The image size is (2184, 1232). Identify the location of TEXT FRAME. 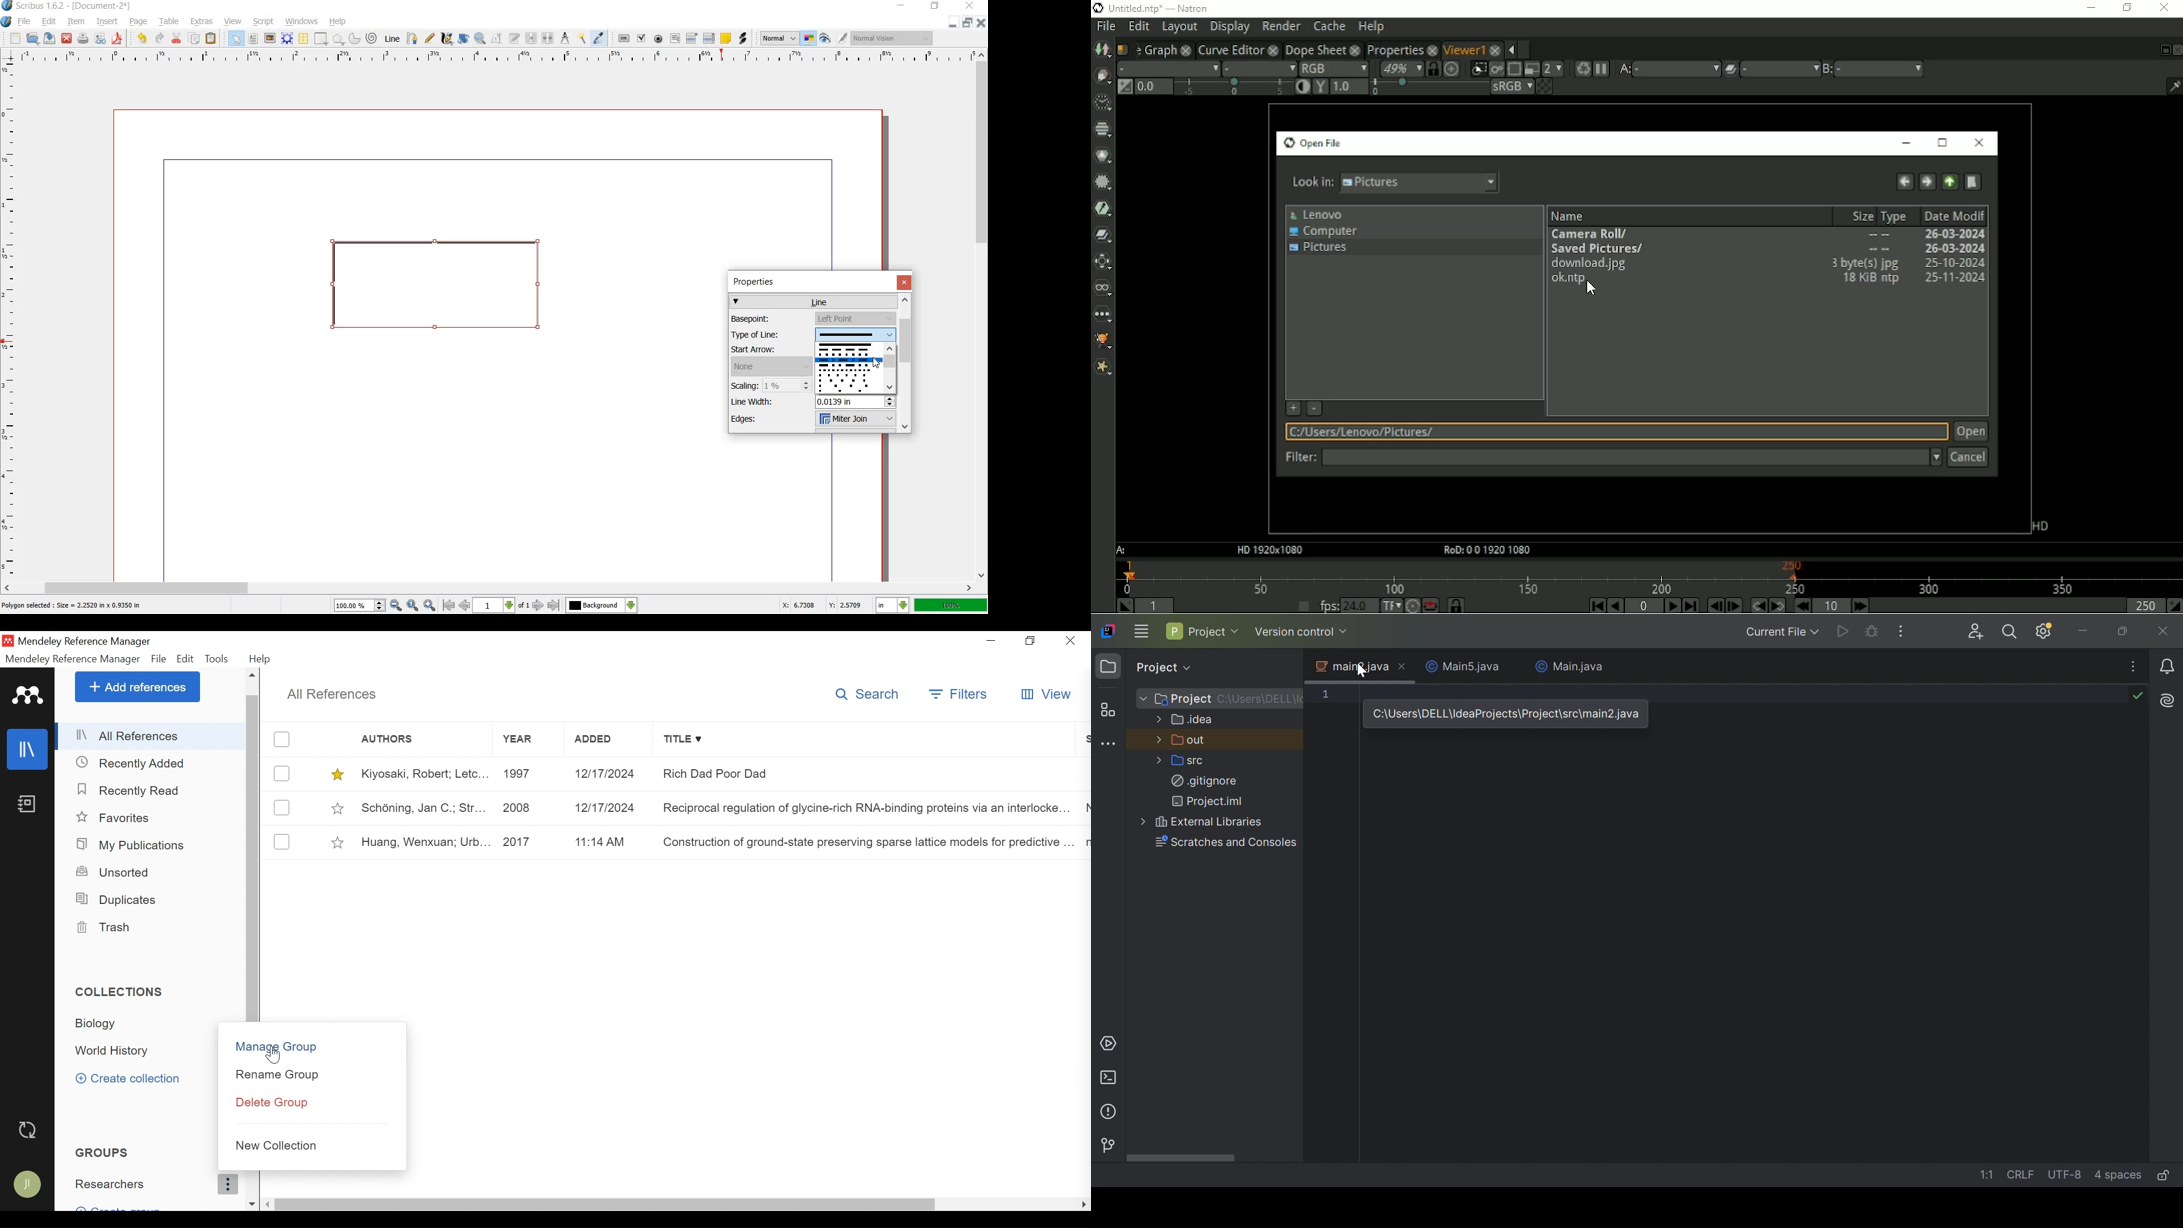
(253, 39).